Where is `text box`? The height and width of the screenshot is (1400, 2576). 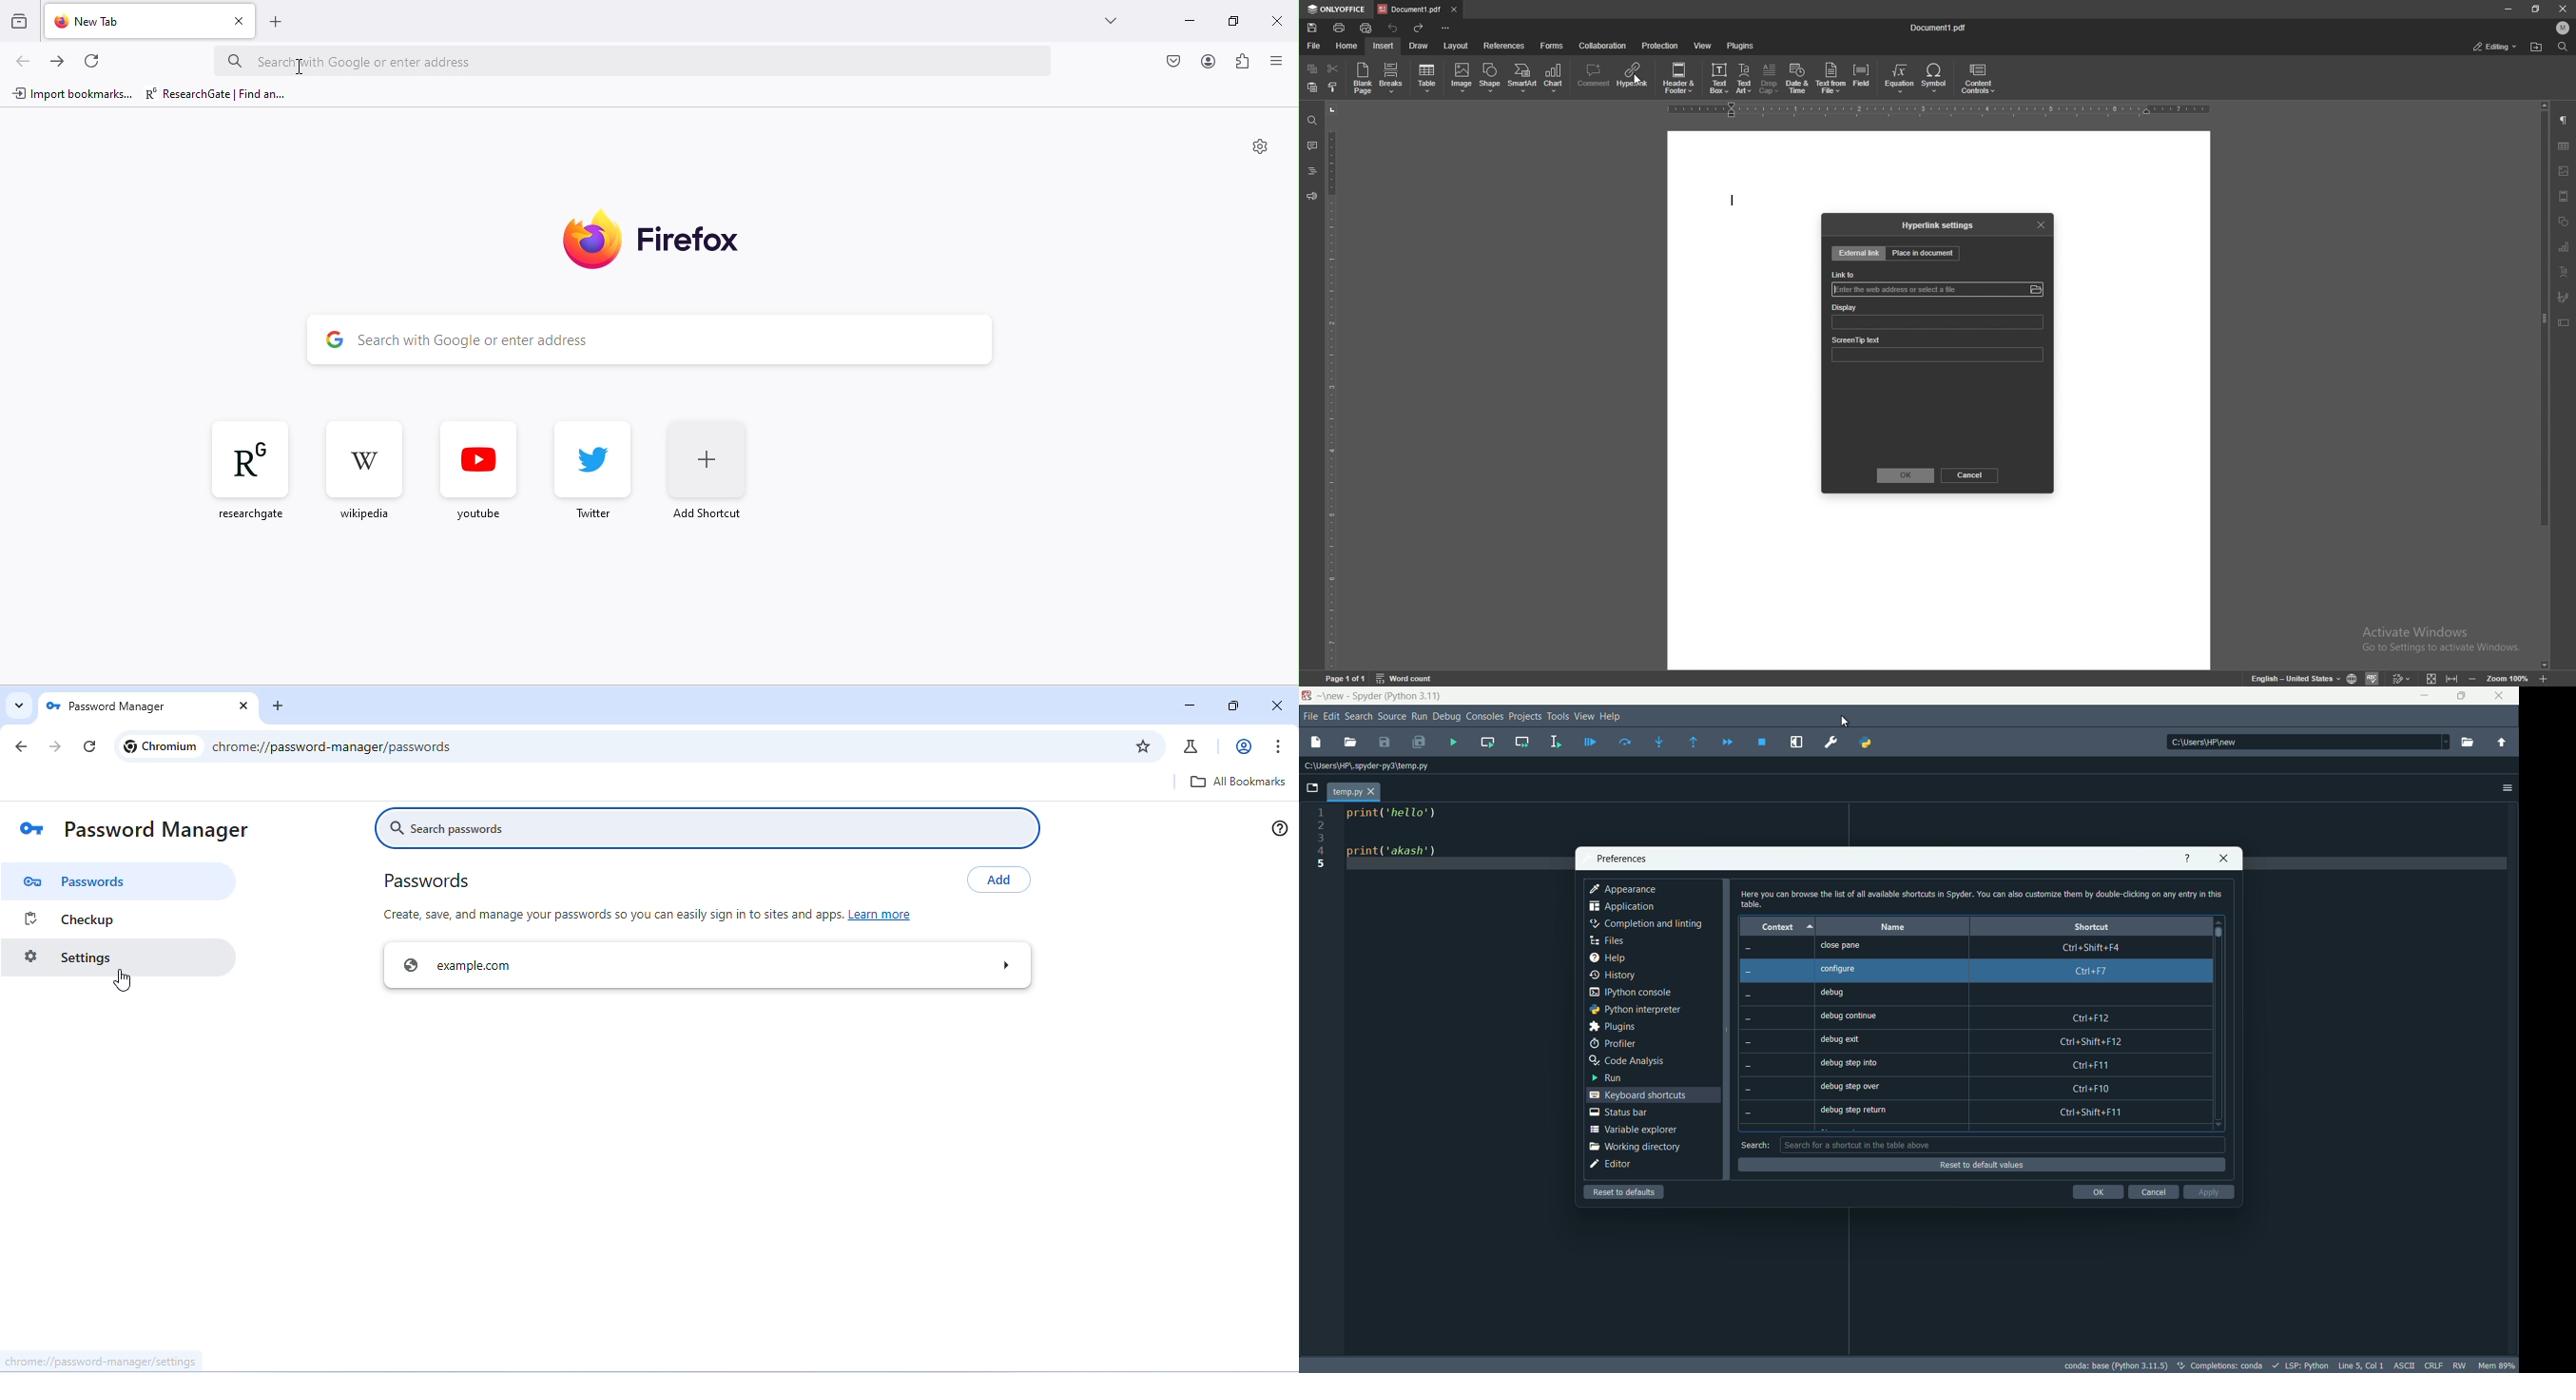 text box is located at coordinates (2564, 323).